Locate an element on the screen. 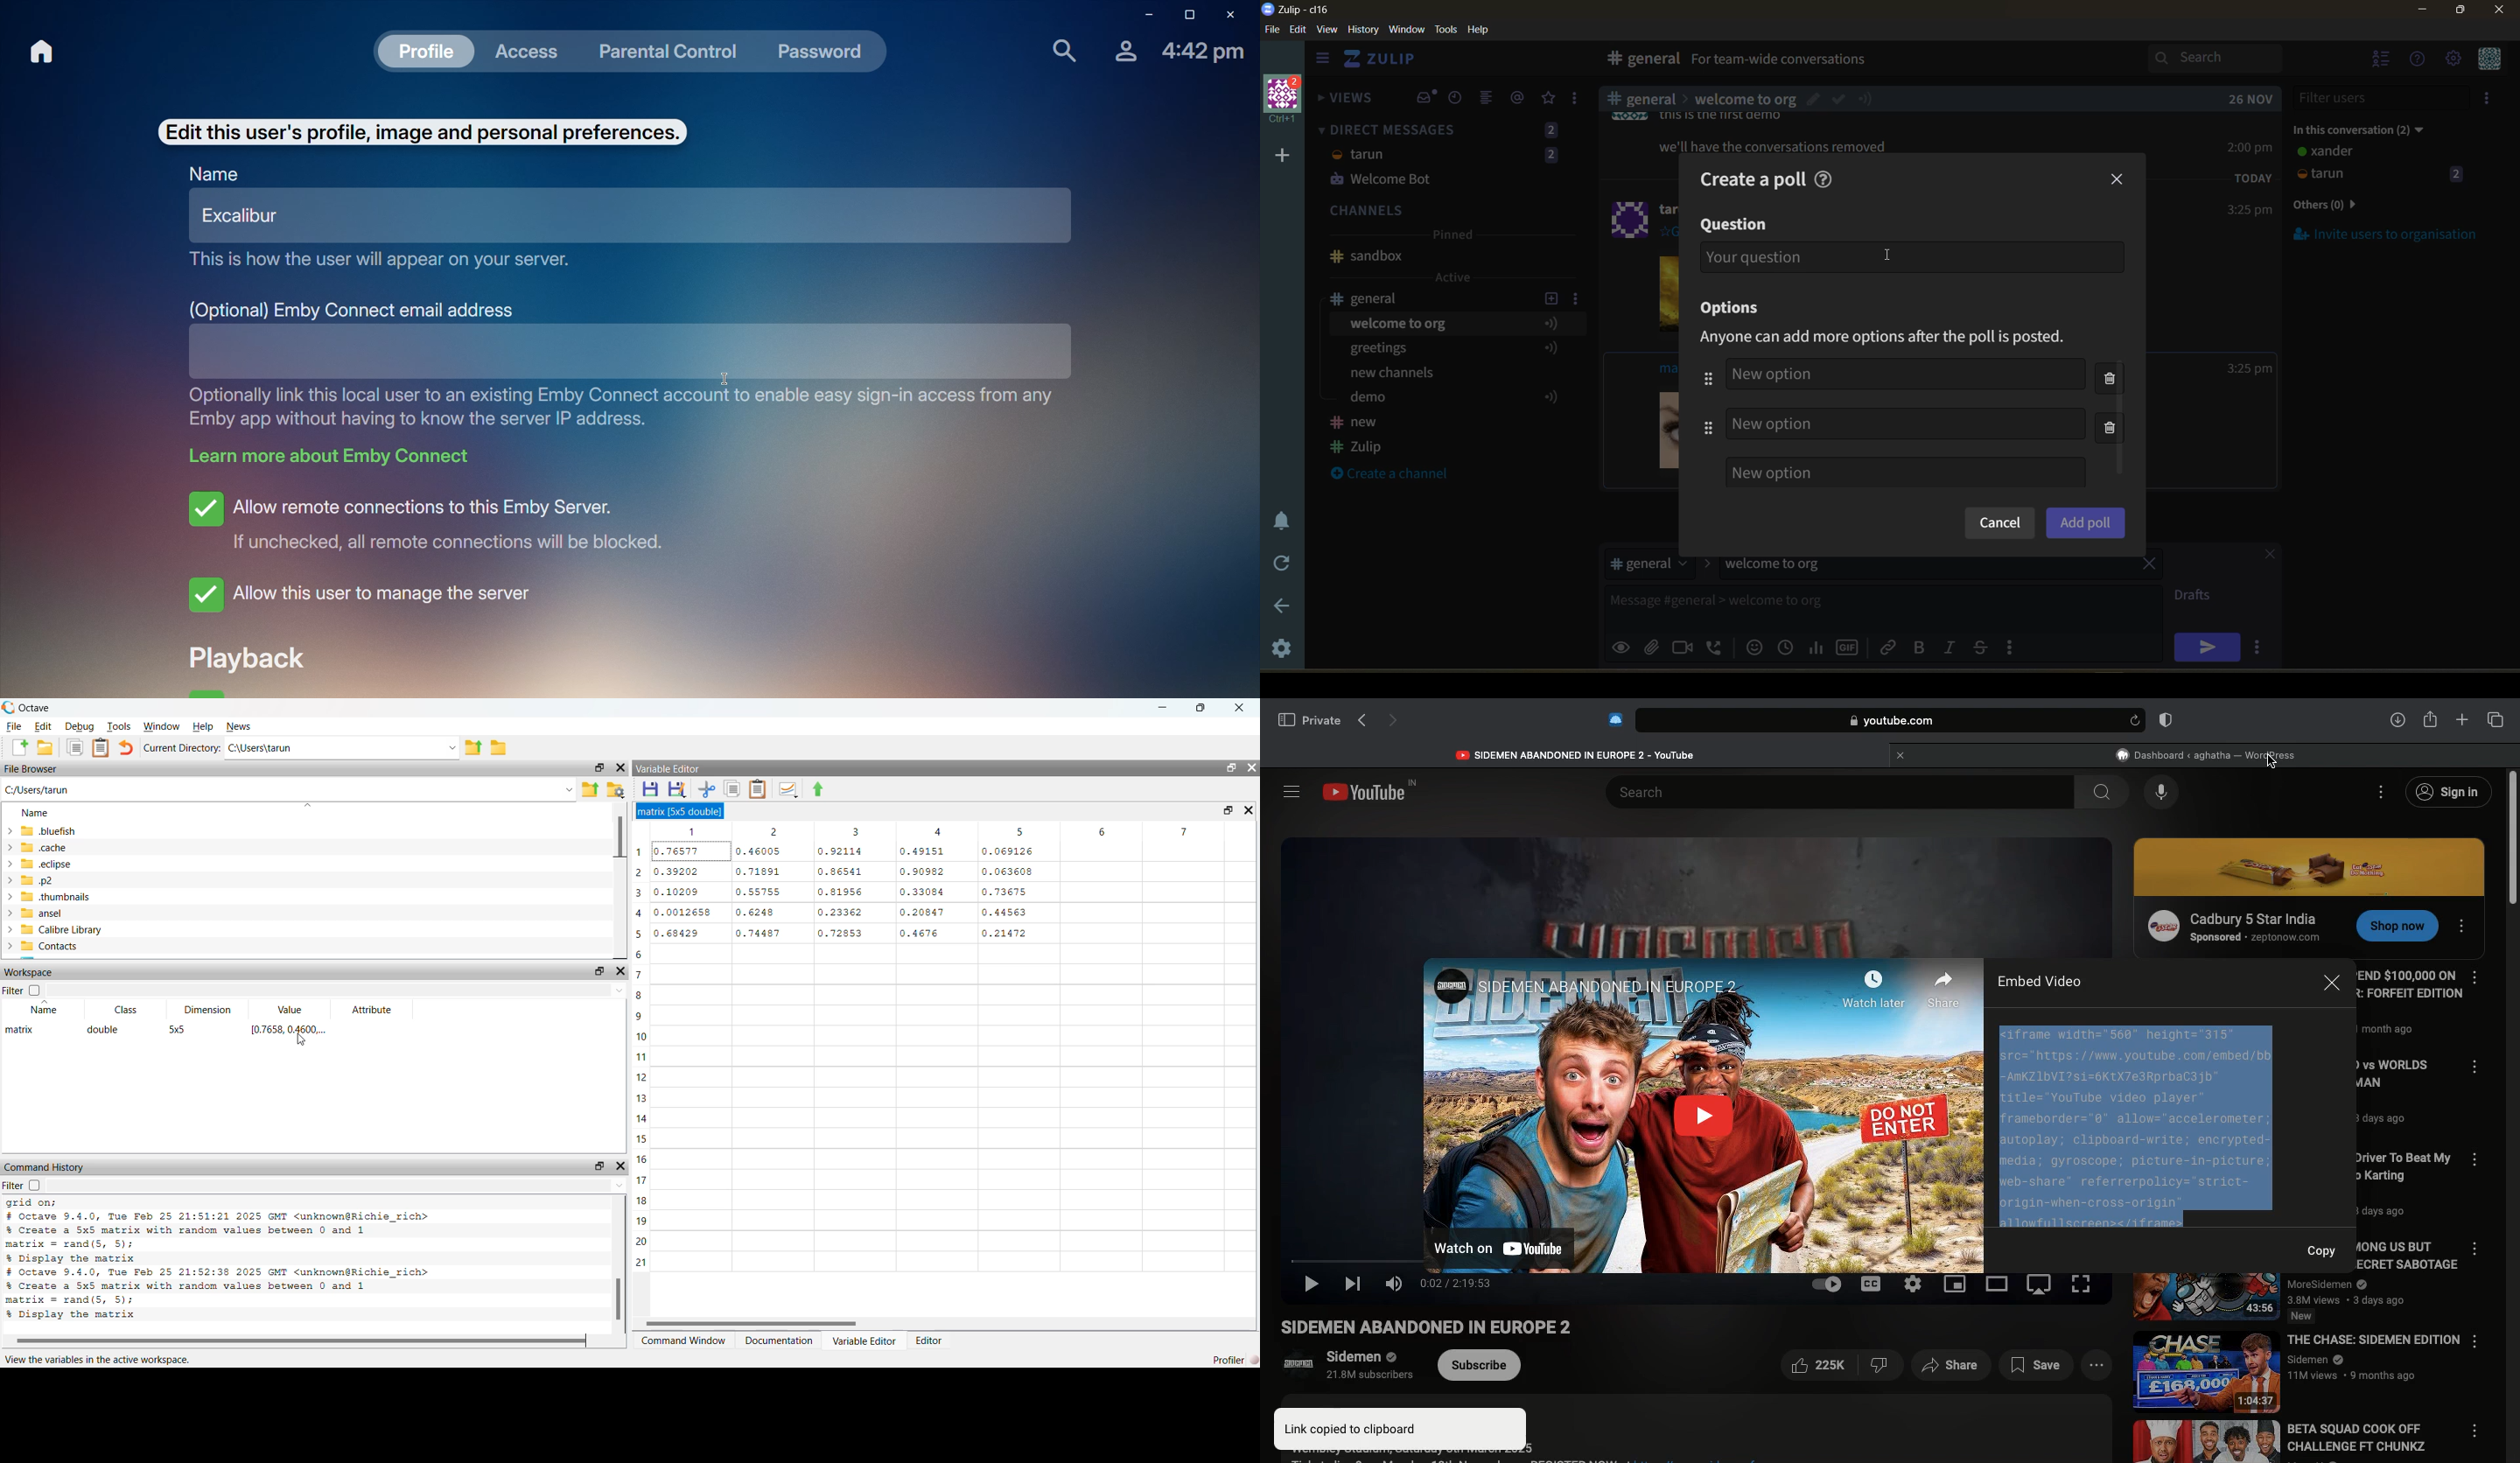 The height and width of the screenshot is (1484, 2520). Video name is located at coordinates (2299, 1368).